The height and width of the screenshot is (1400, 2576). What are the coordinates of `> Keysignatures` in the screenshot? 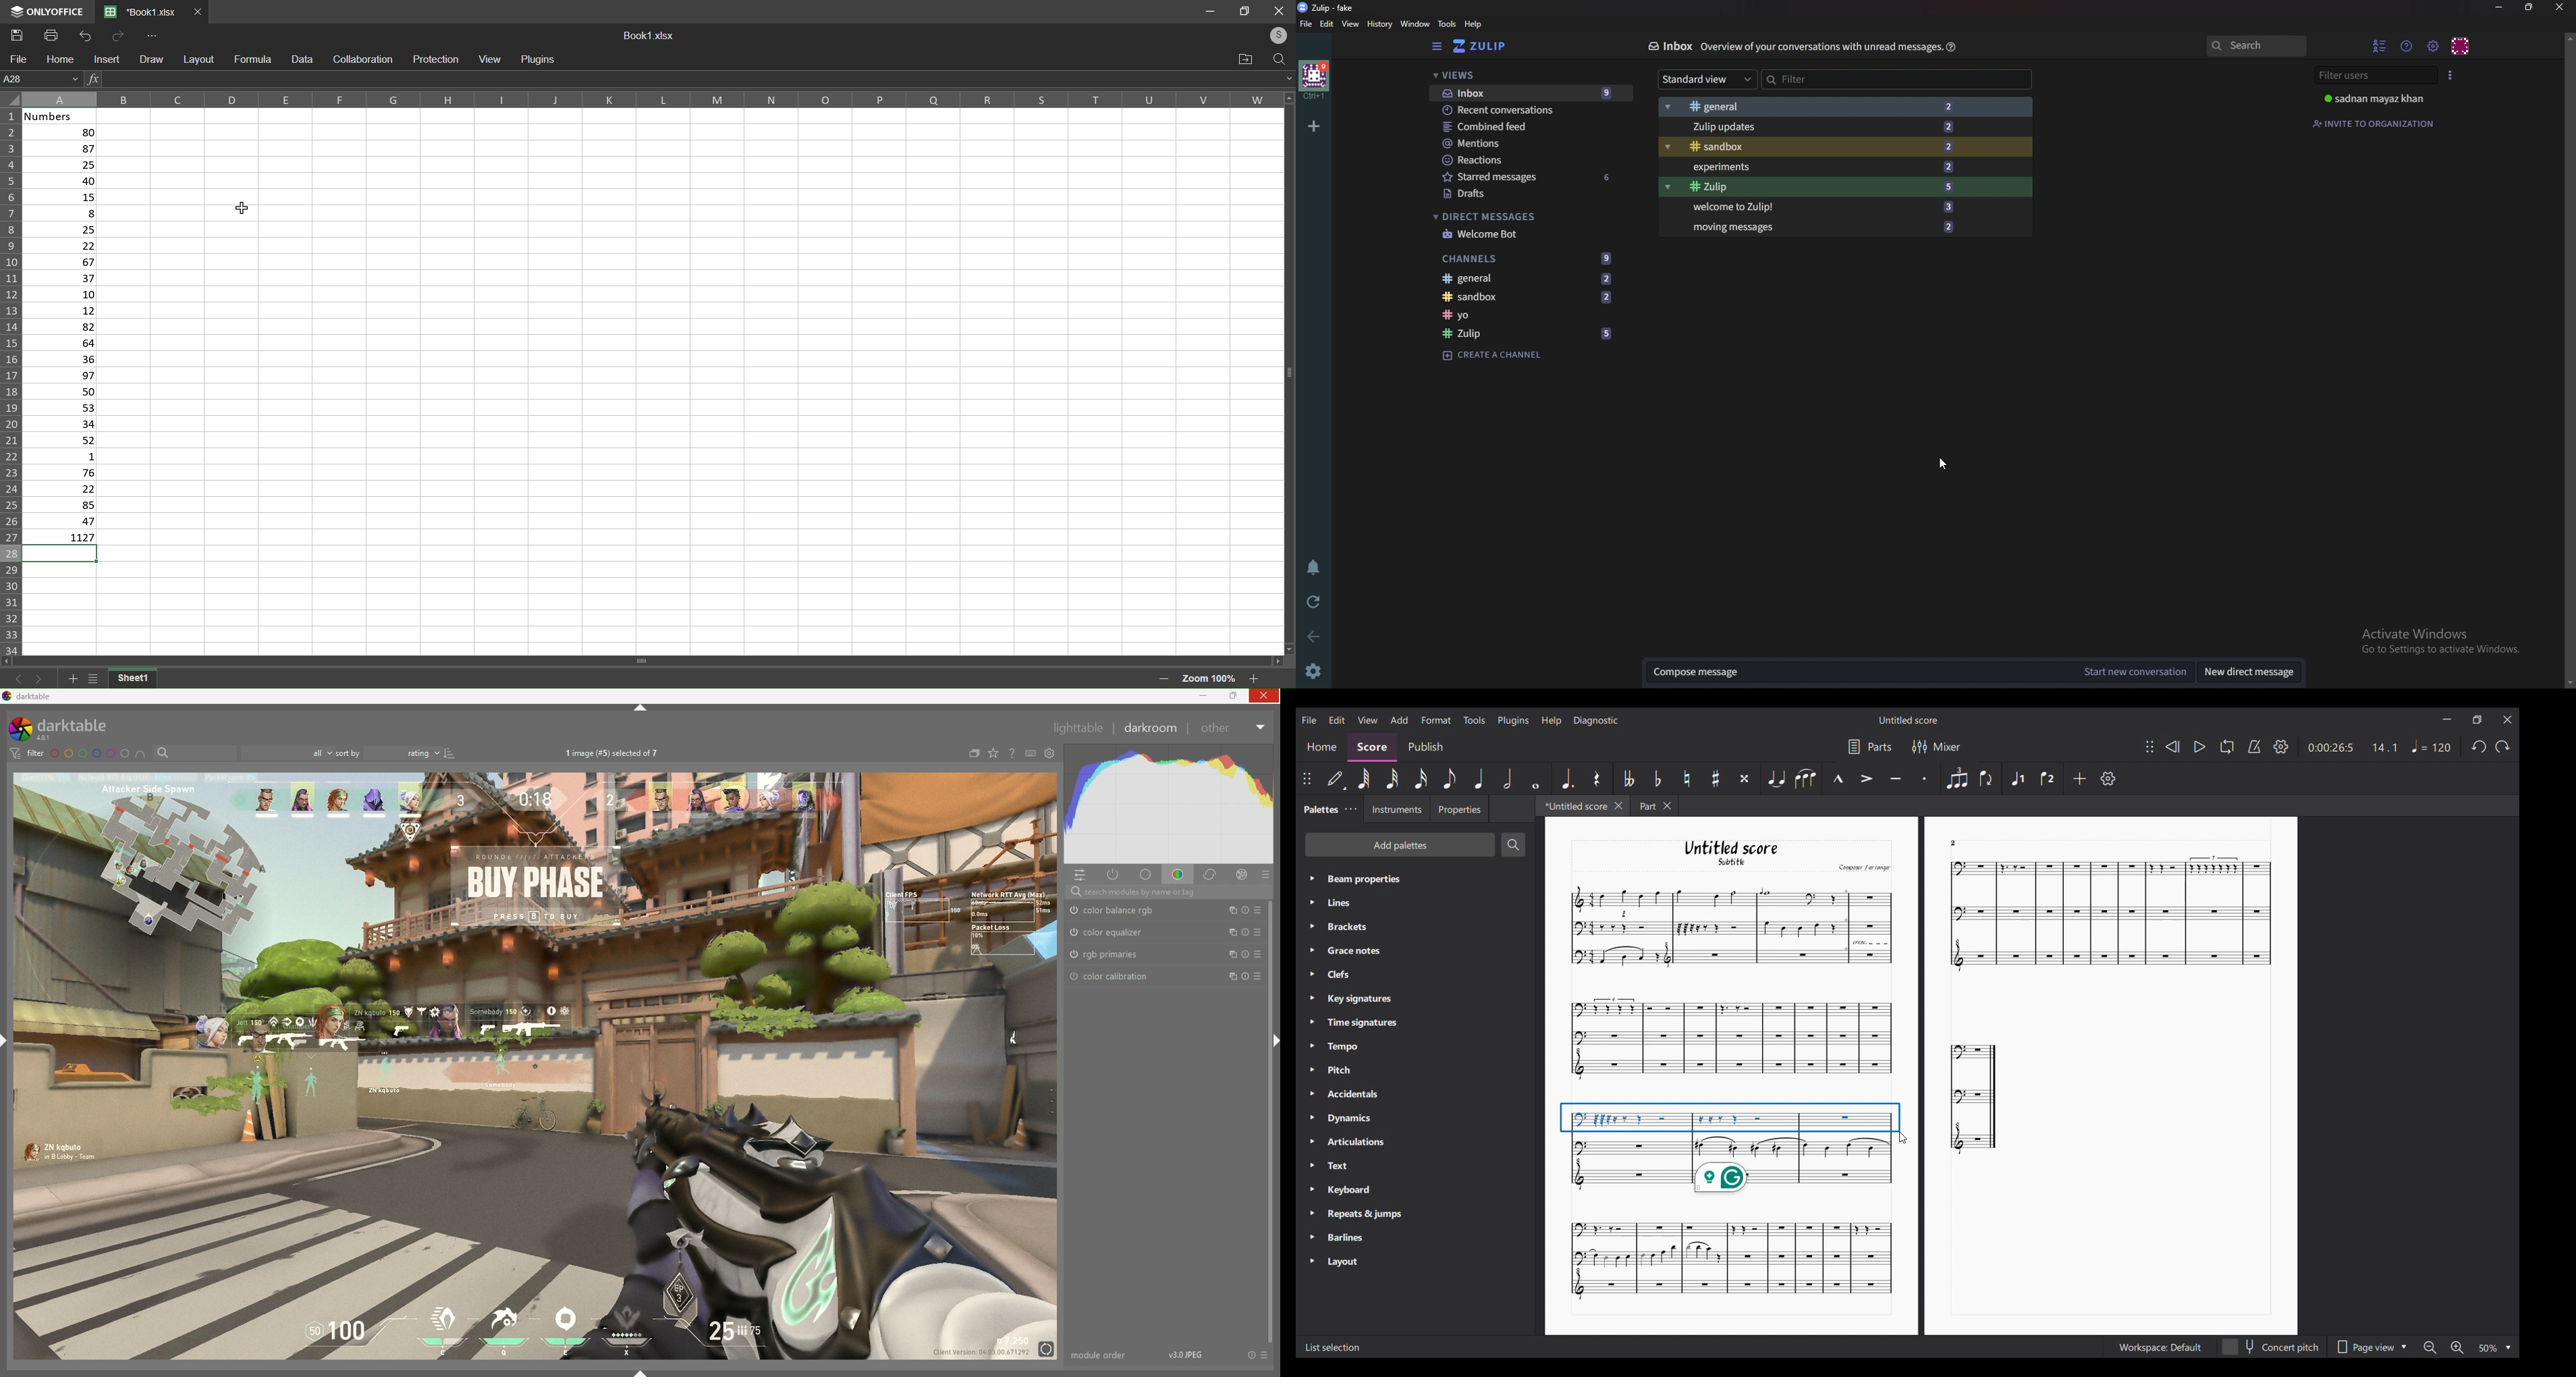 It's located at (1352, 997).